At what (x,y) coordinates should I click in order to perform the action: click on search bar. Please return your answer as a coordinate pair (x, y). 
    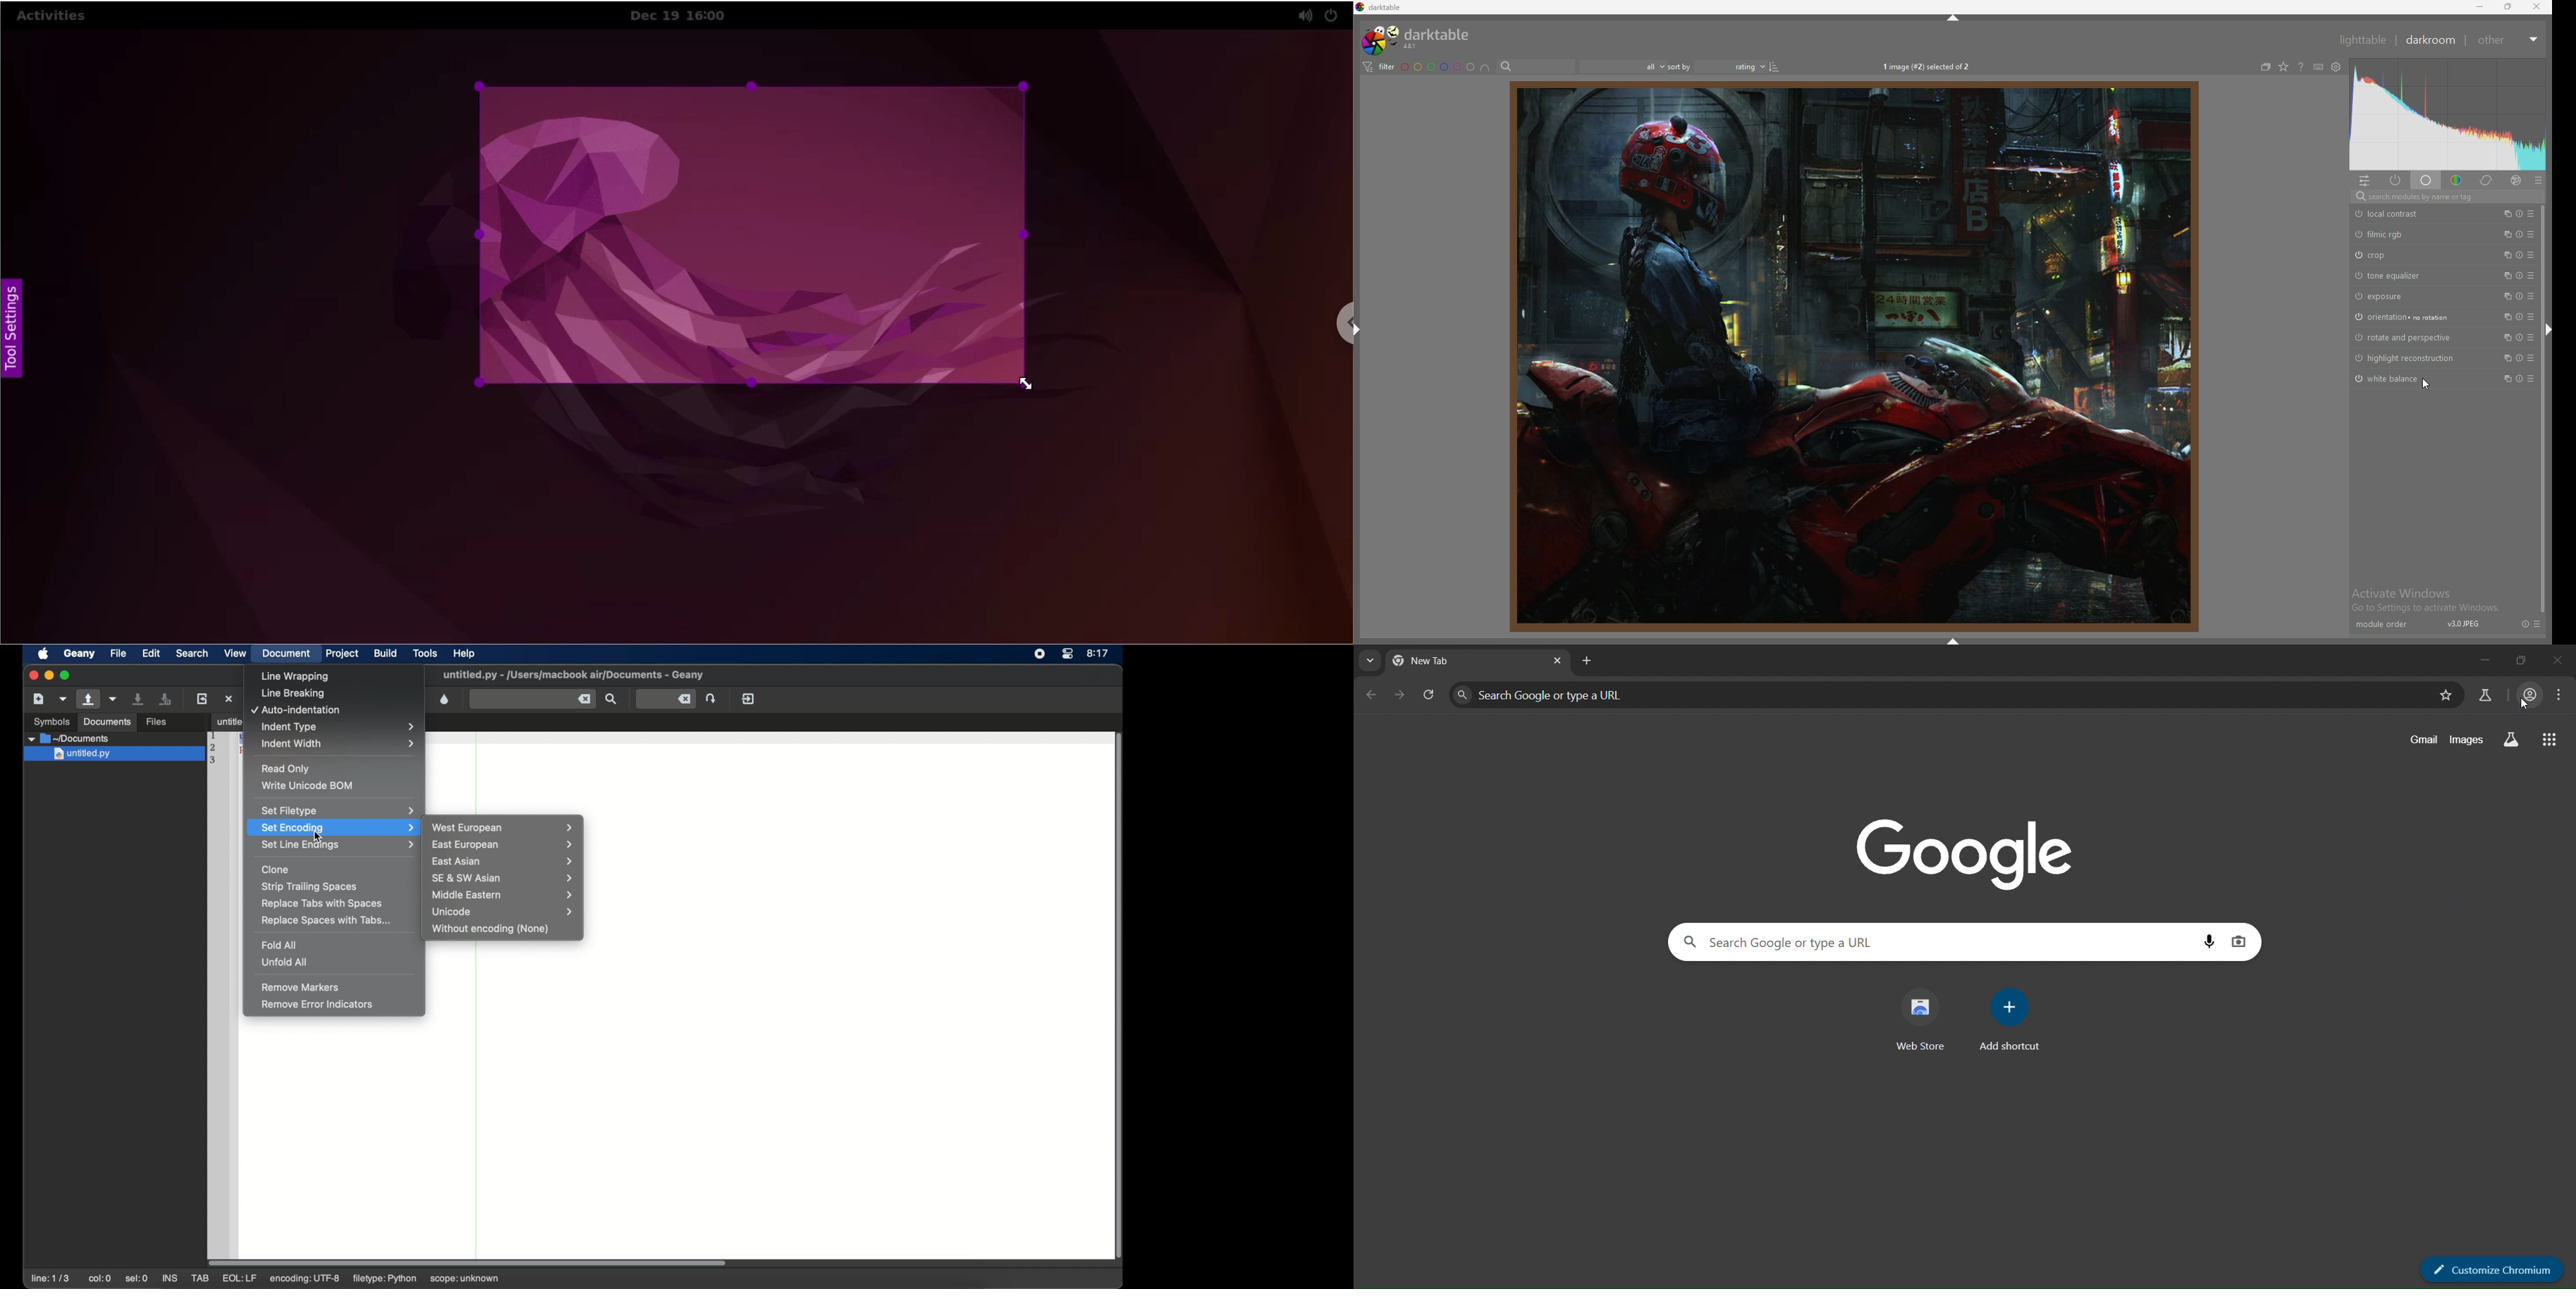
    Looking at the image, I should click on (1536, 67).